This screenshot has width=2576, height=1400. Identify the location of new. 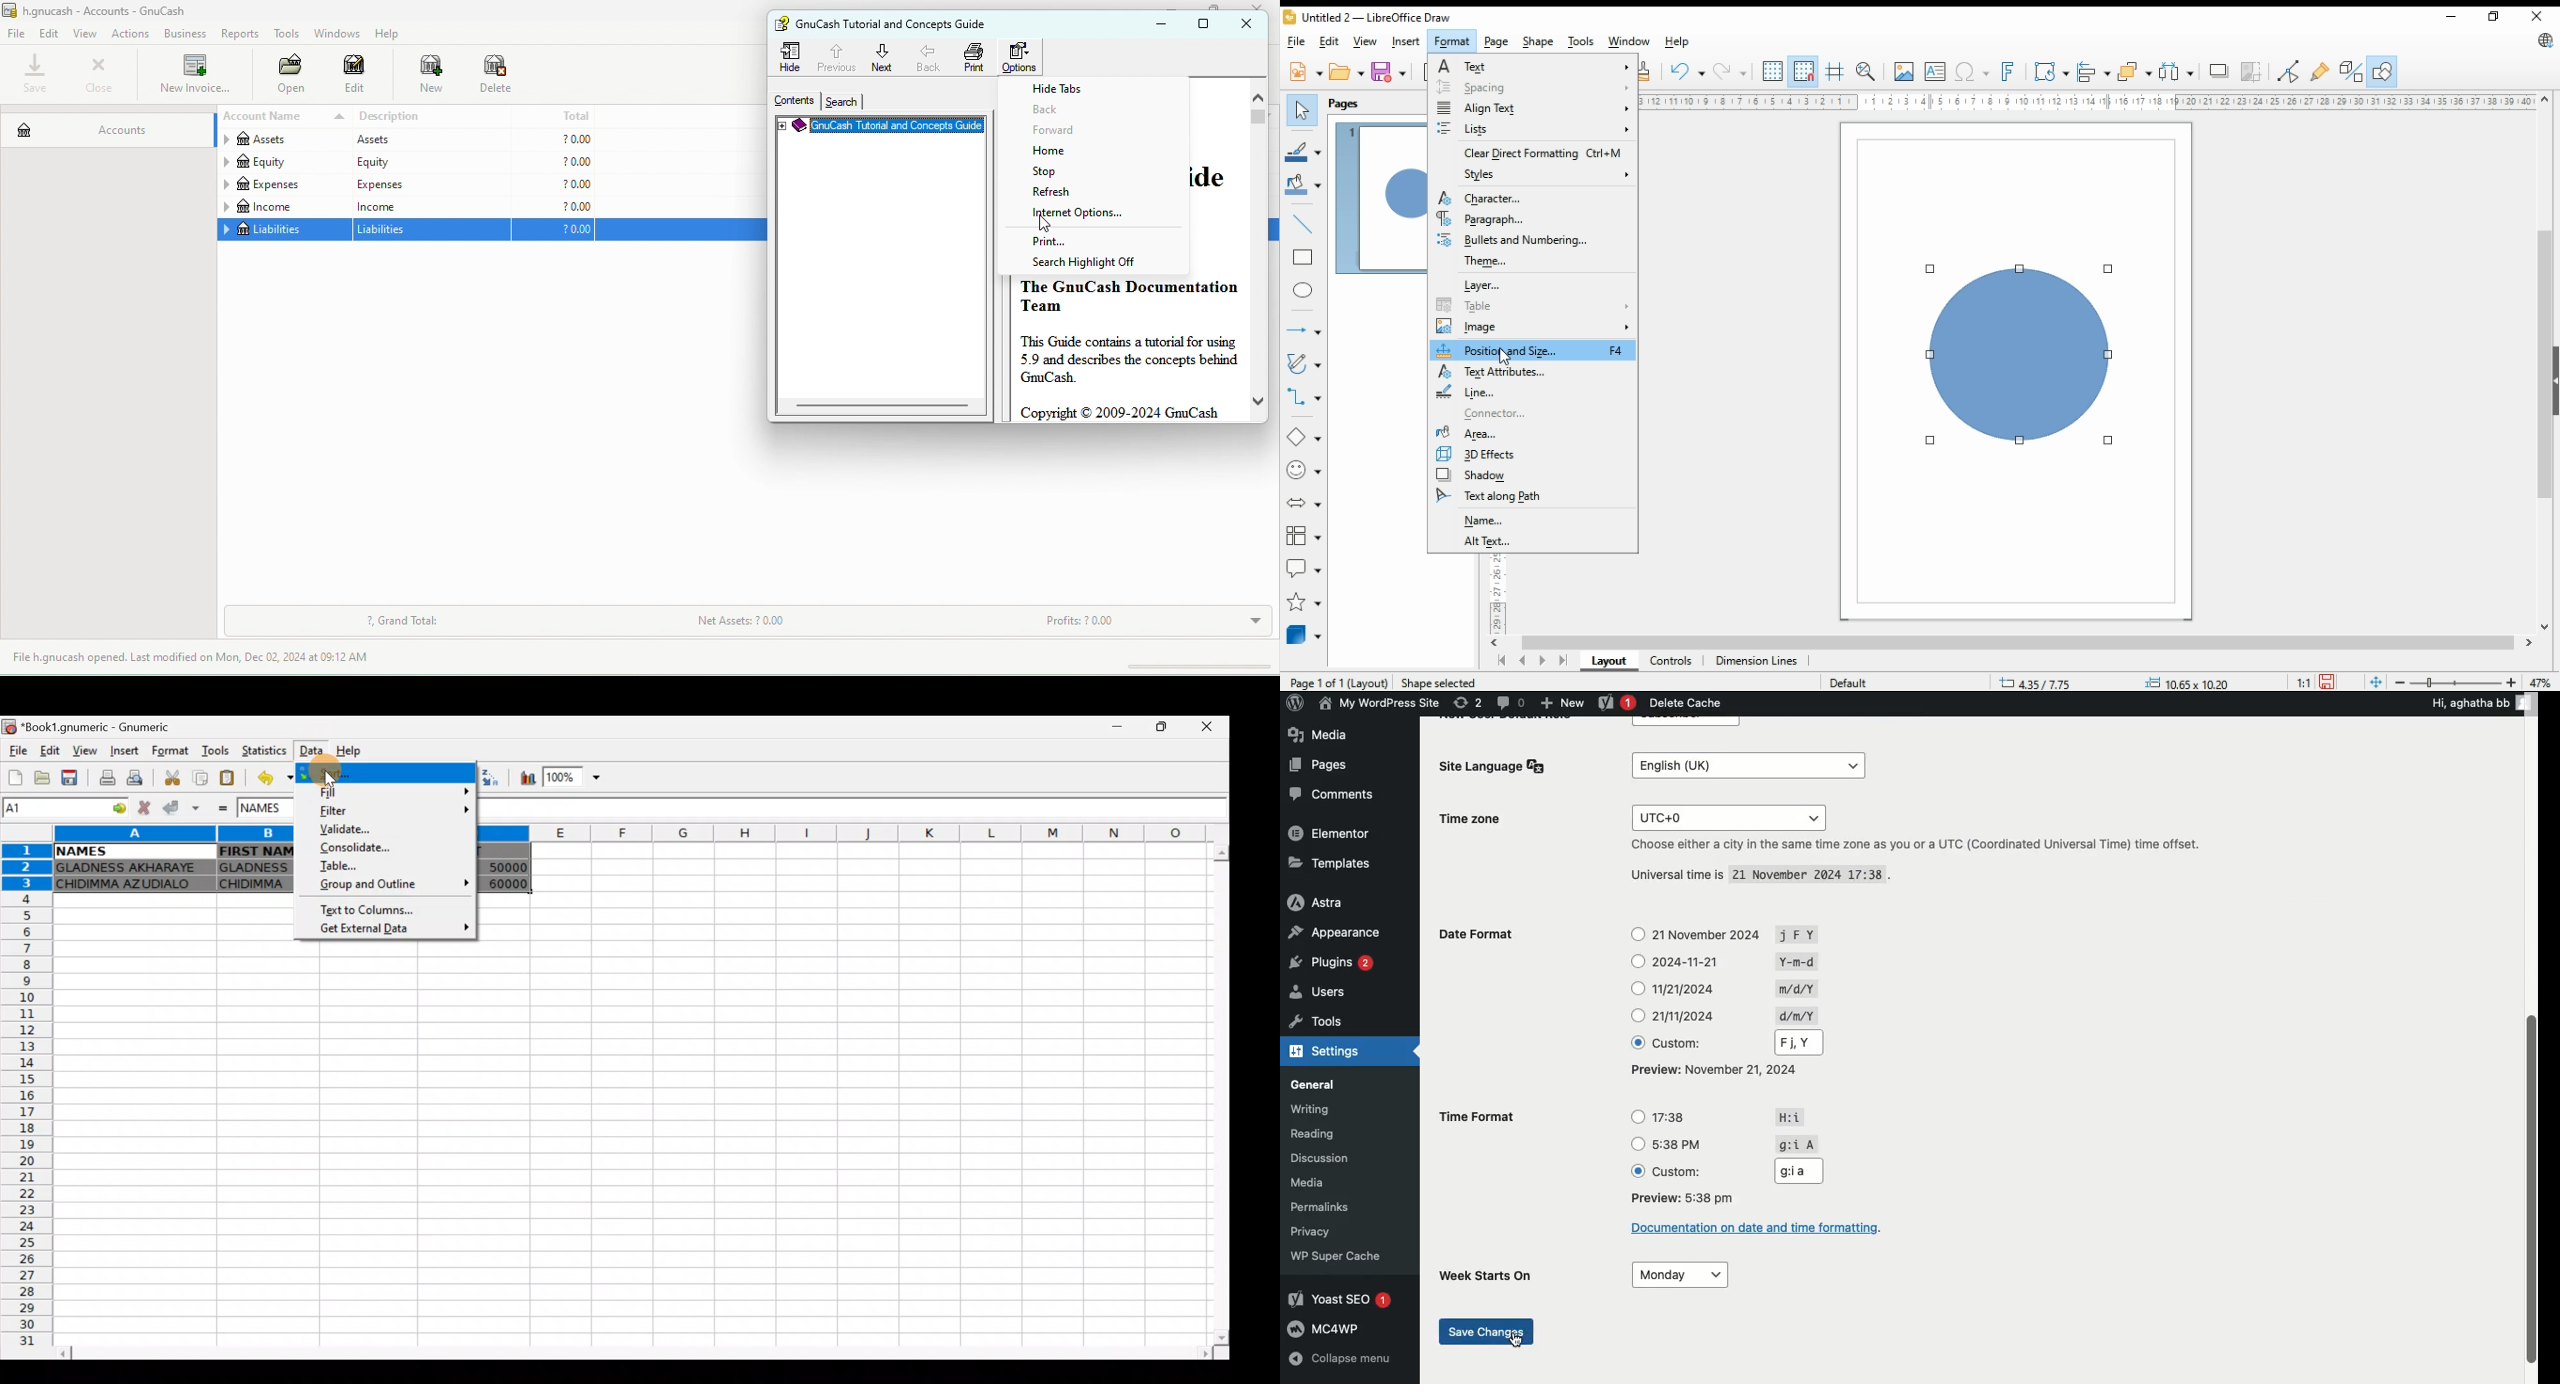
(422, 76).